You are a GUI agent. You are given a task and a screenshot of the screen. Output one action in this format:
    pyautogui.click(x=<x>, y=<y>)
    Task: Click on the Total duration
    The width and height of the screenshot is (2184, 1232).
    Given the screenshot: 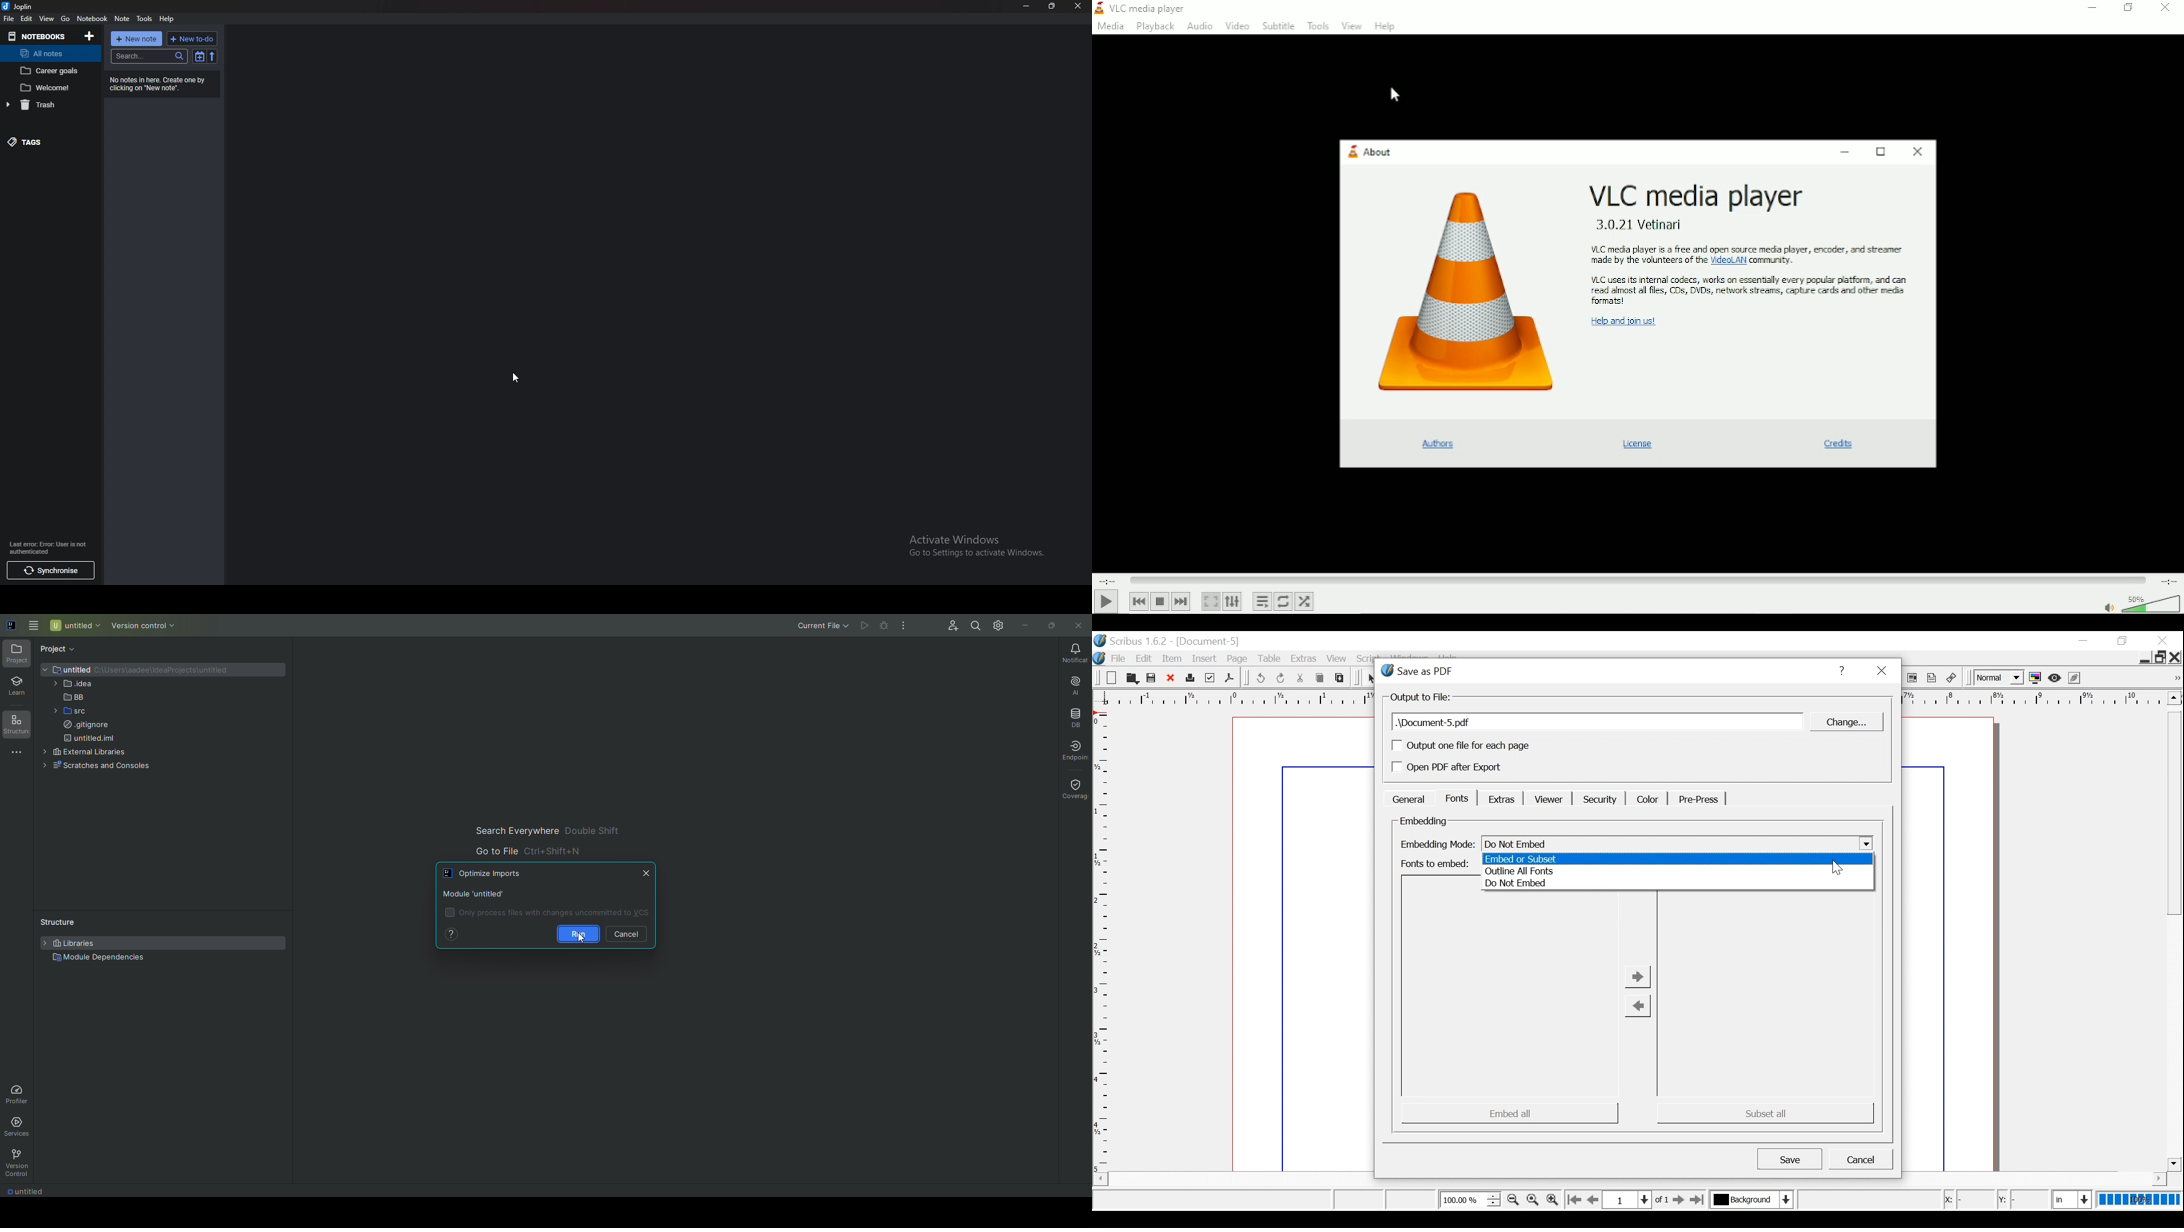 What is the action you would take?
    pyautogui.click(x=2169, y=580)
    